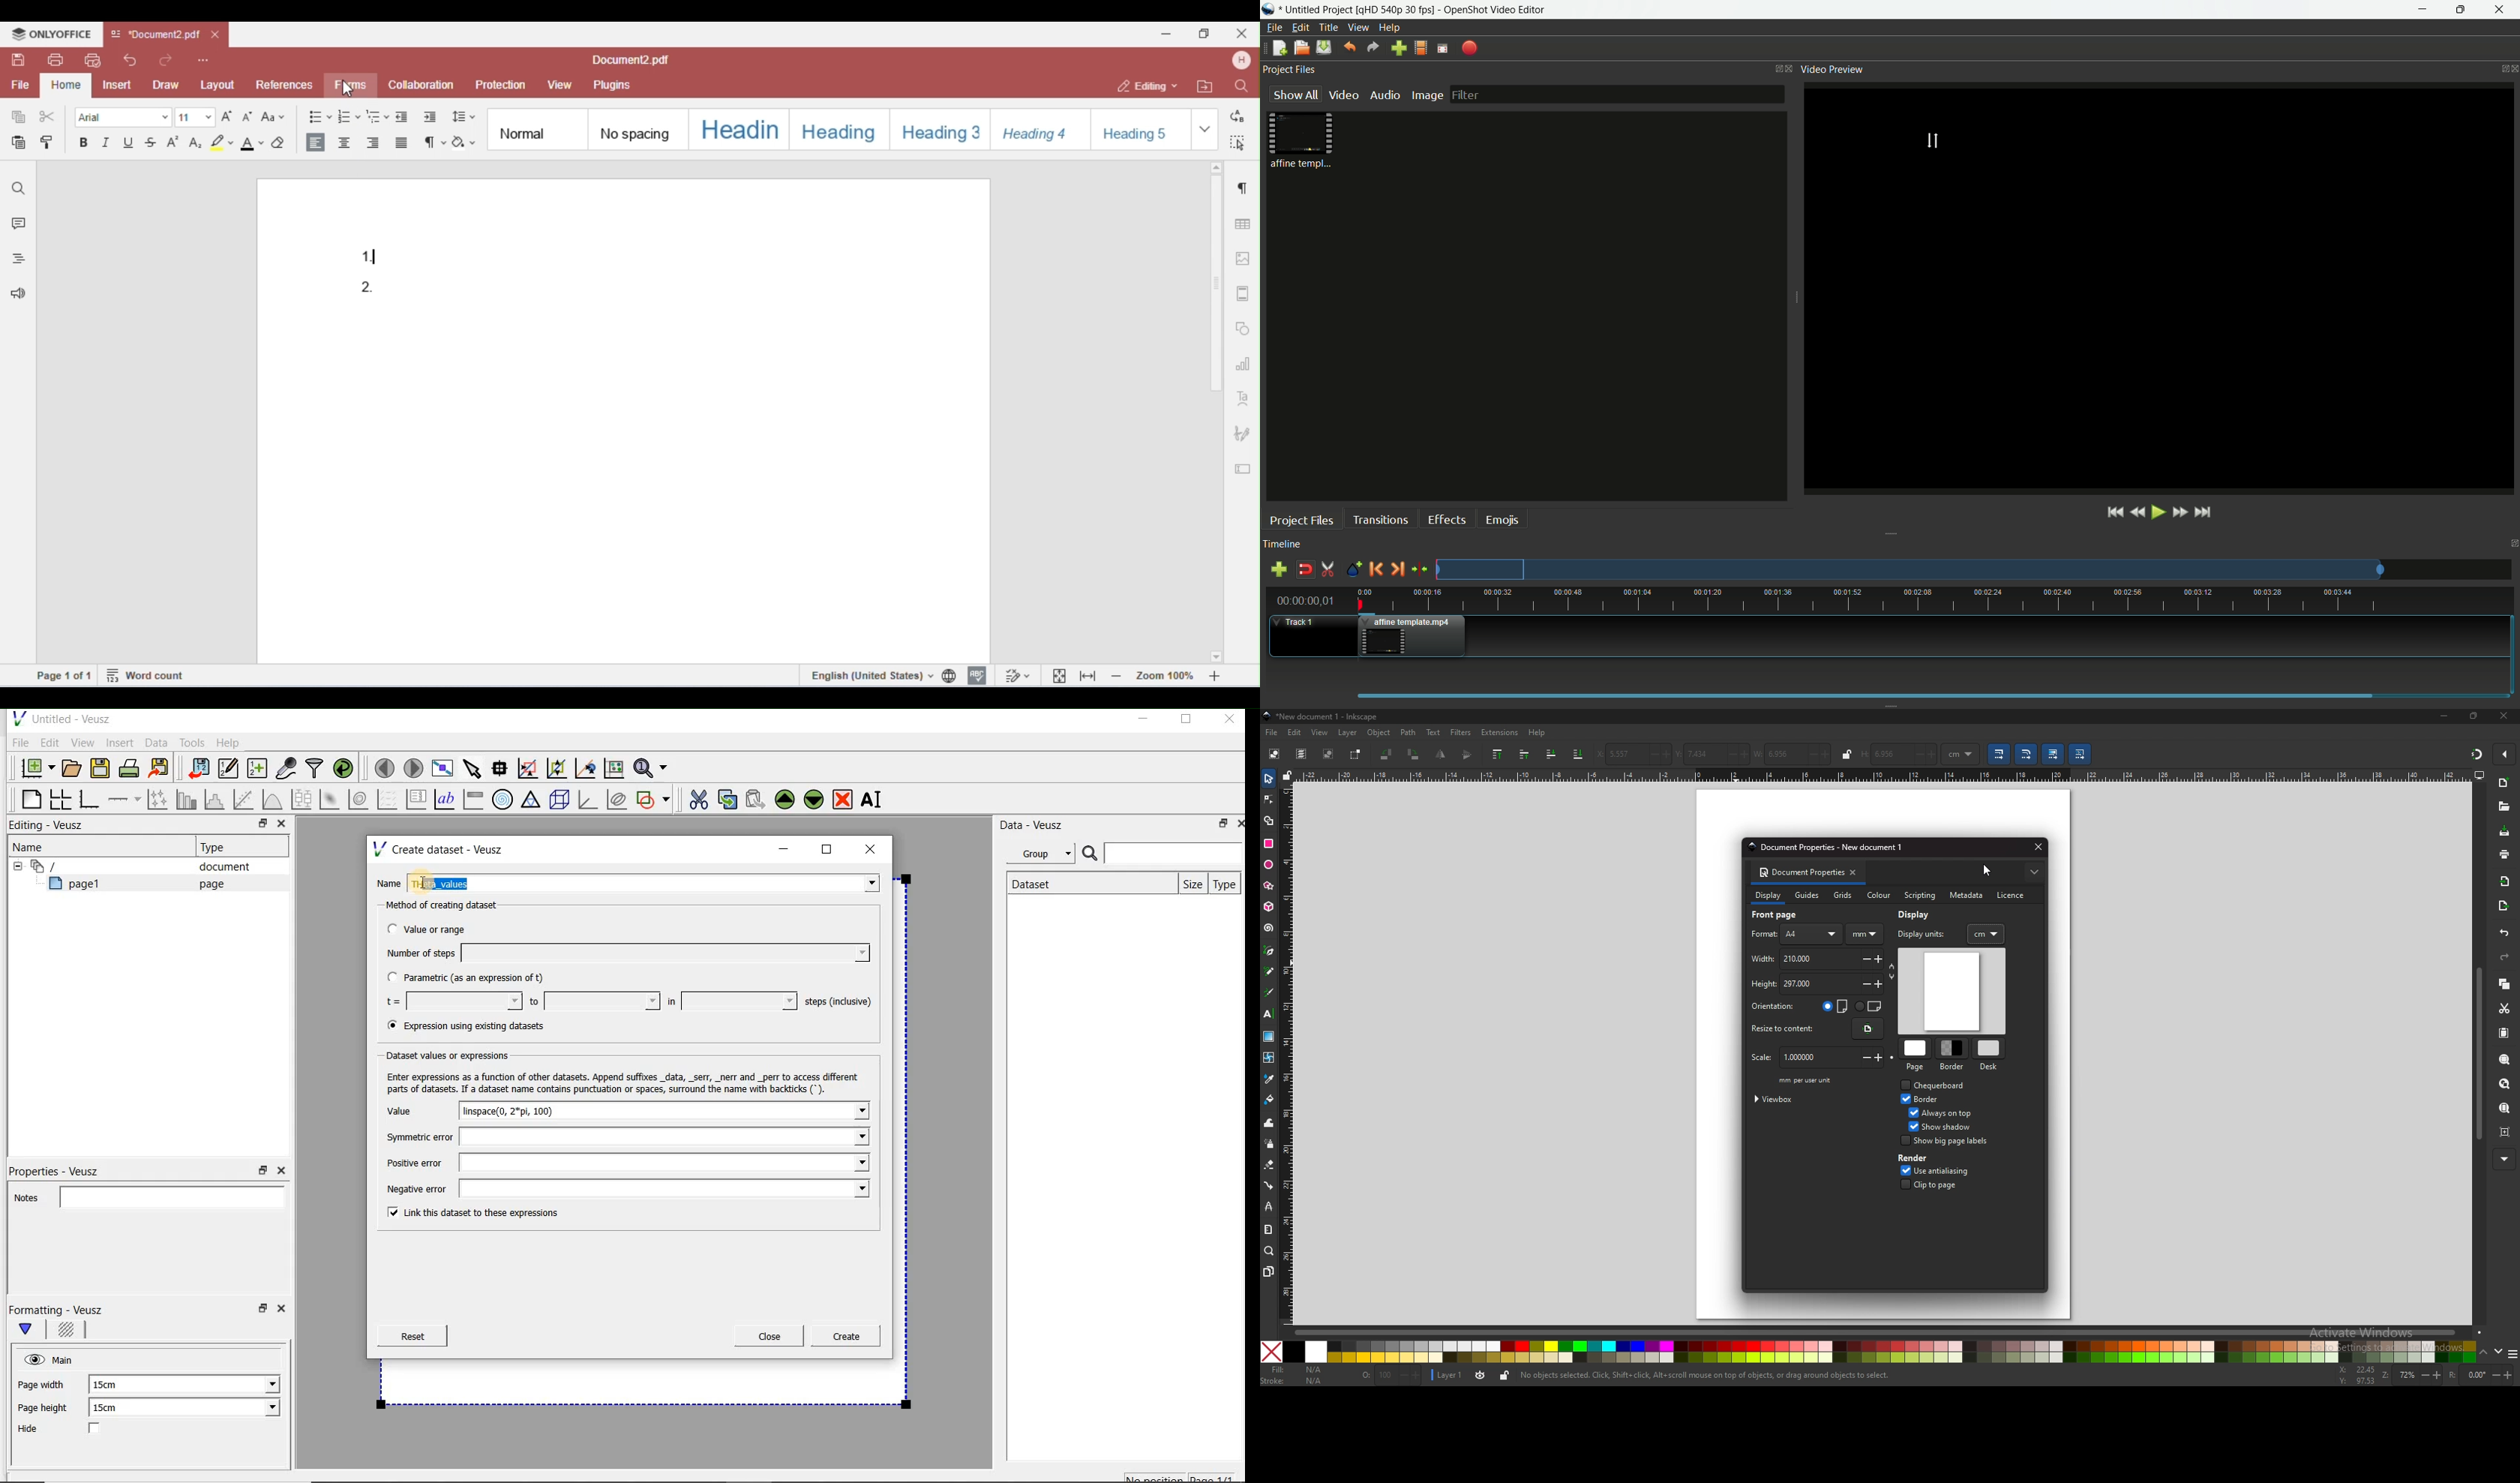 The width and height of the screenshot is (2520, 1484). I want to click on text, so click(1269, 1013).